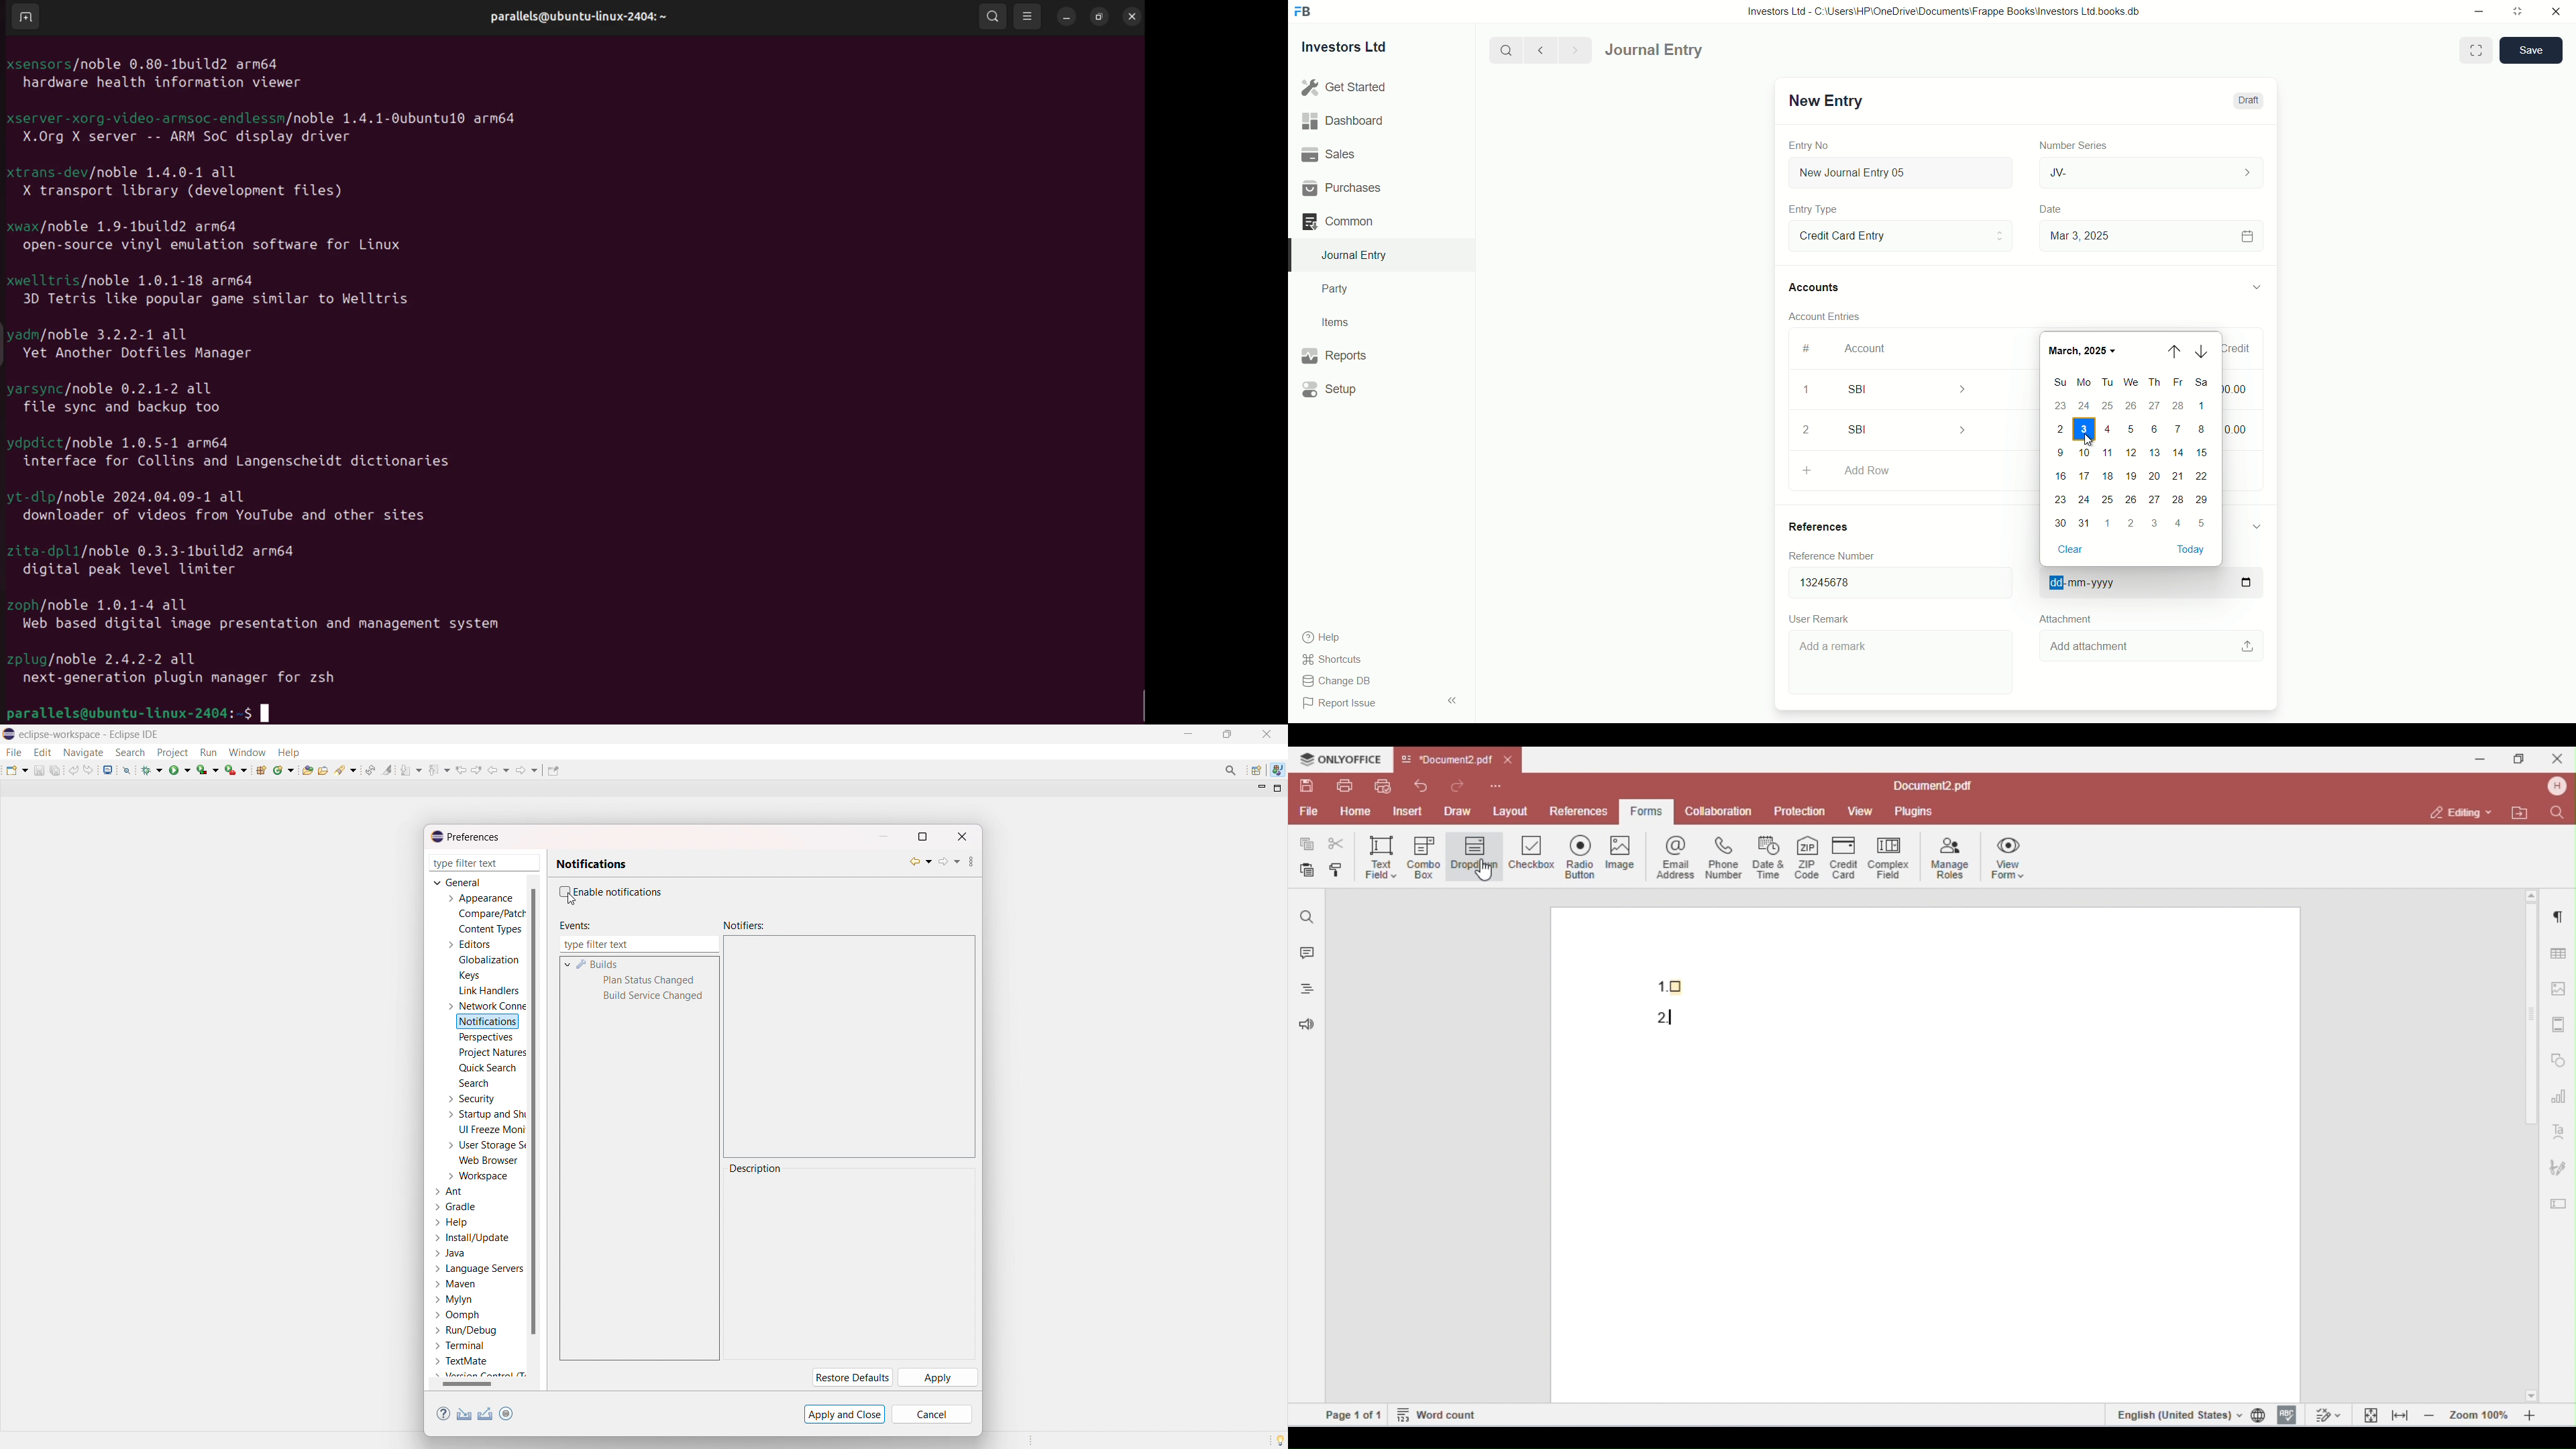 The image size is (2576, 1456). Describe the element at coordinates (987, 16) in the screenshot. I see `search` at that location.